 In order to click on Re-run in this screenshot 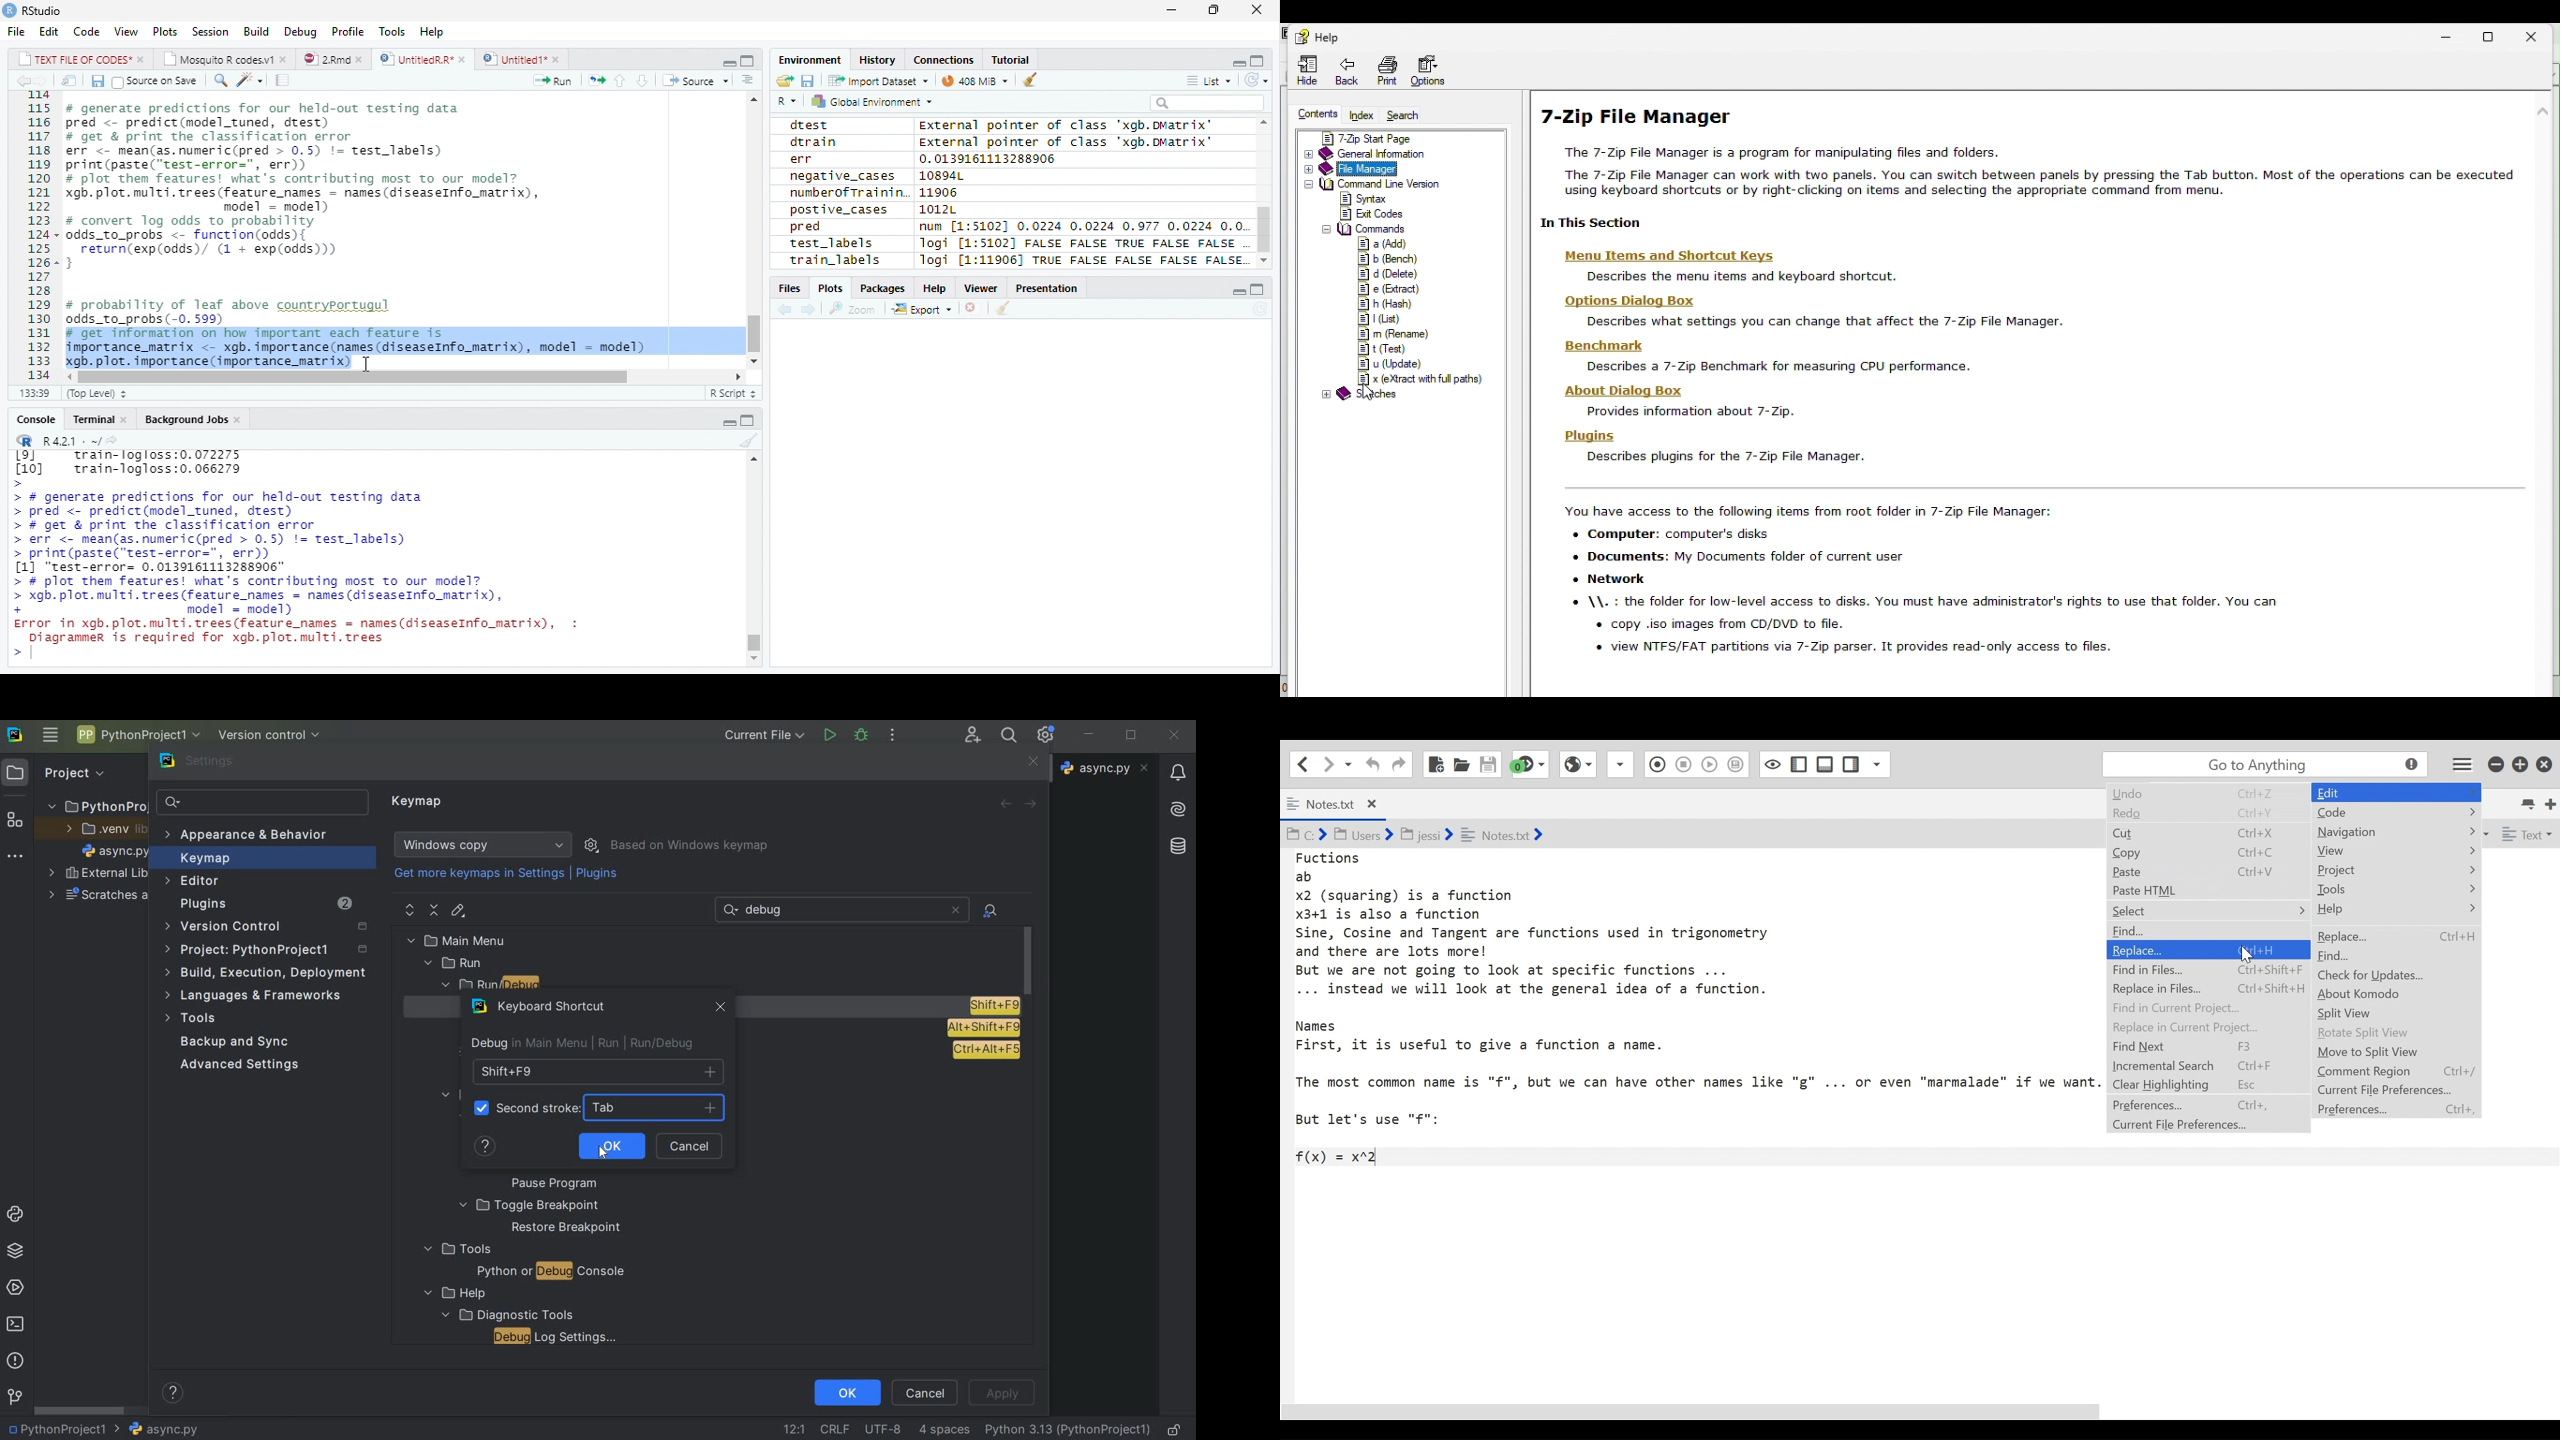, I will do `click(593, 79)`.